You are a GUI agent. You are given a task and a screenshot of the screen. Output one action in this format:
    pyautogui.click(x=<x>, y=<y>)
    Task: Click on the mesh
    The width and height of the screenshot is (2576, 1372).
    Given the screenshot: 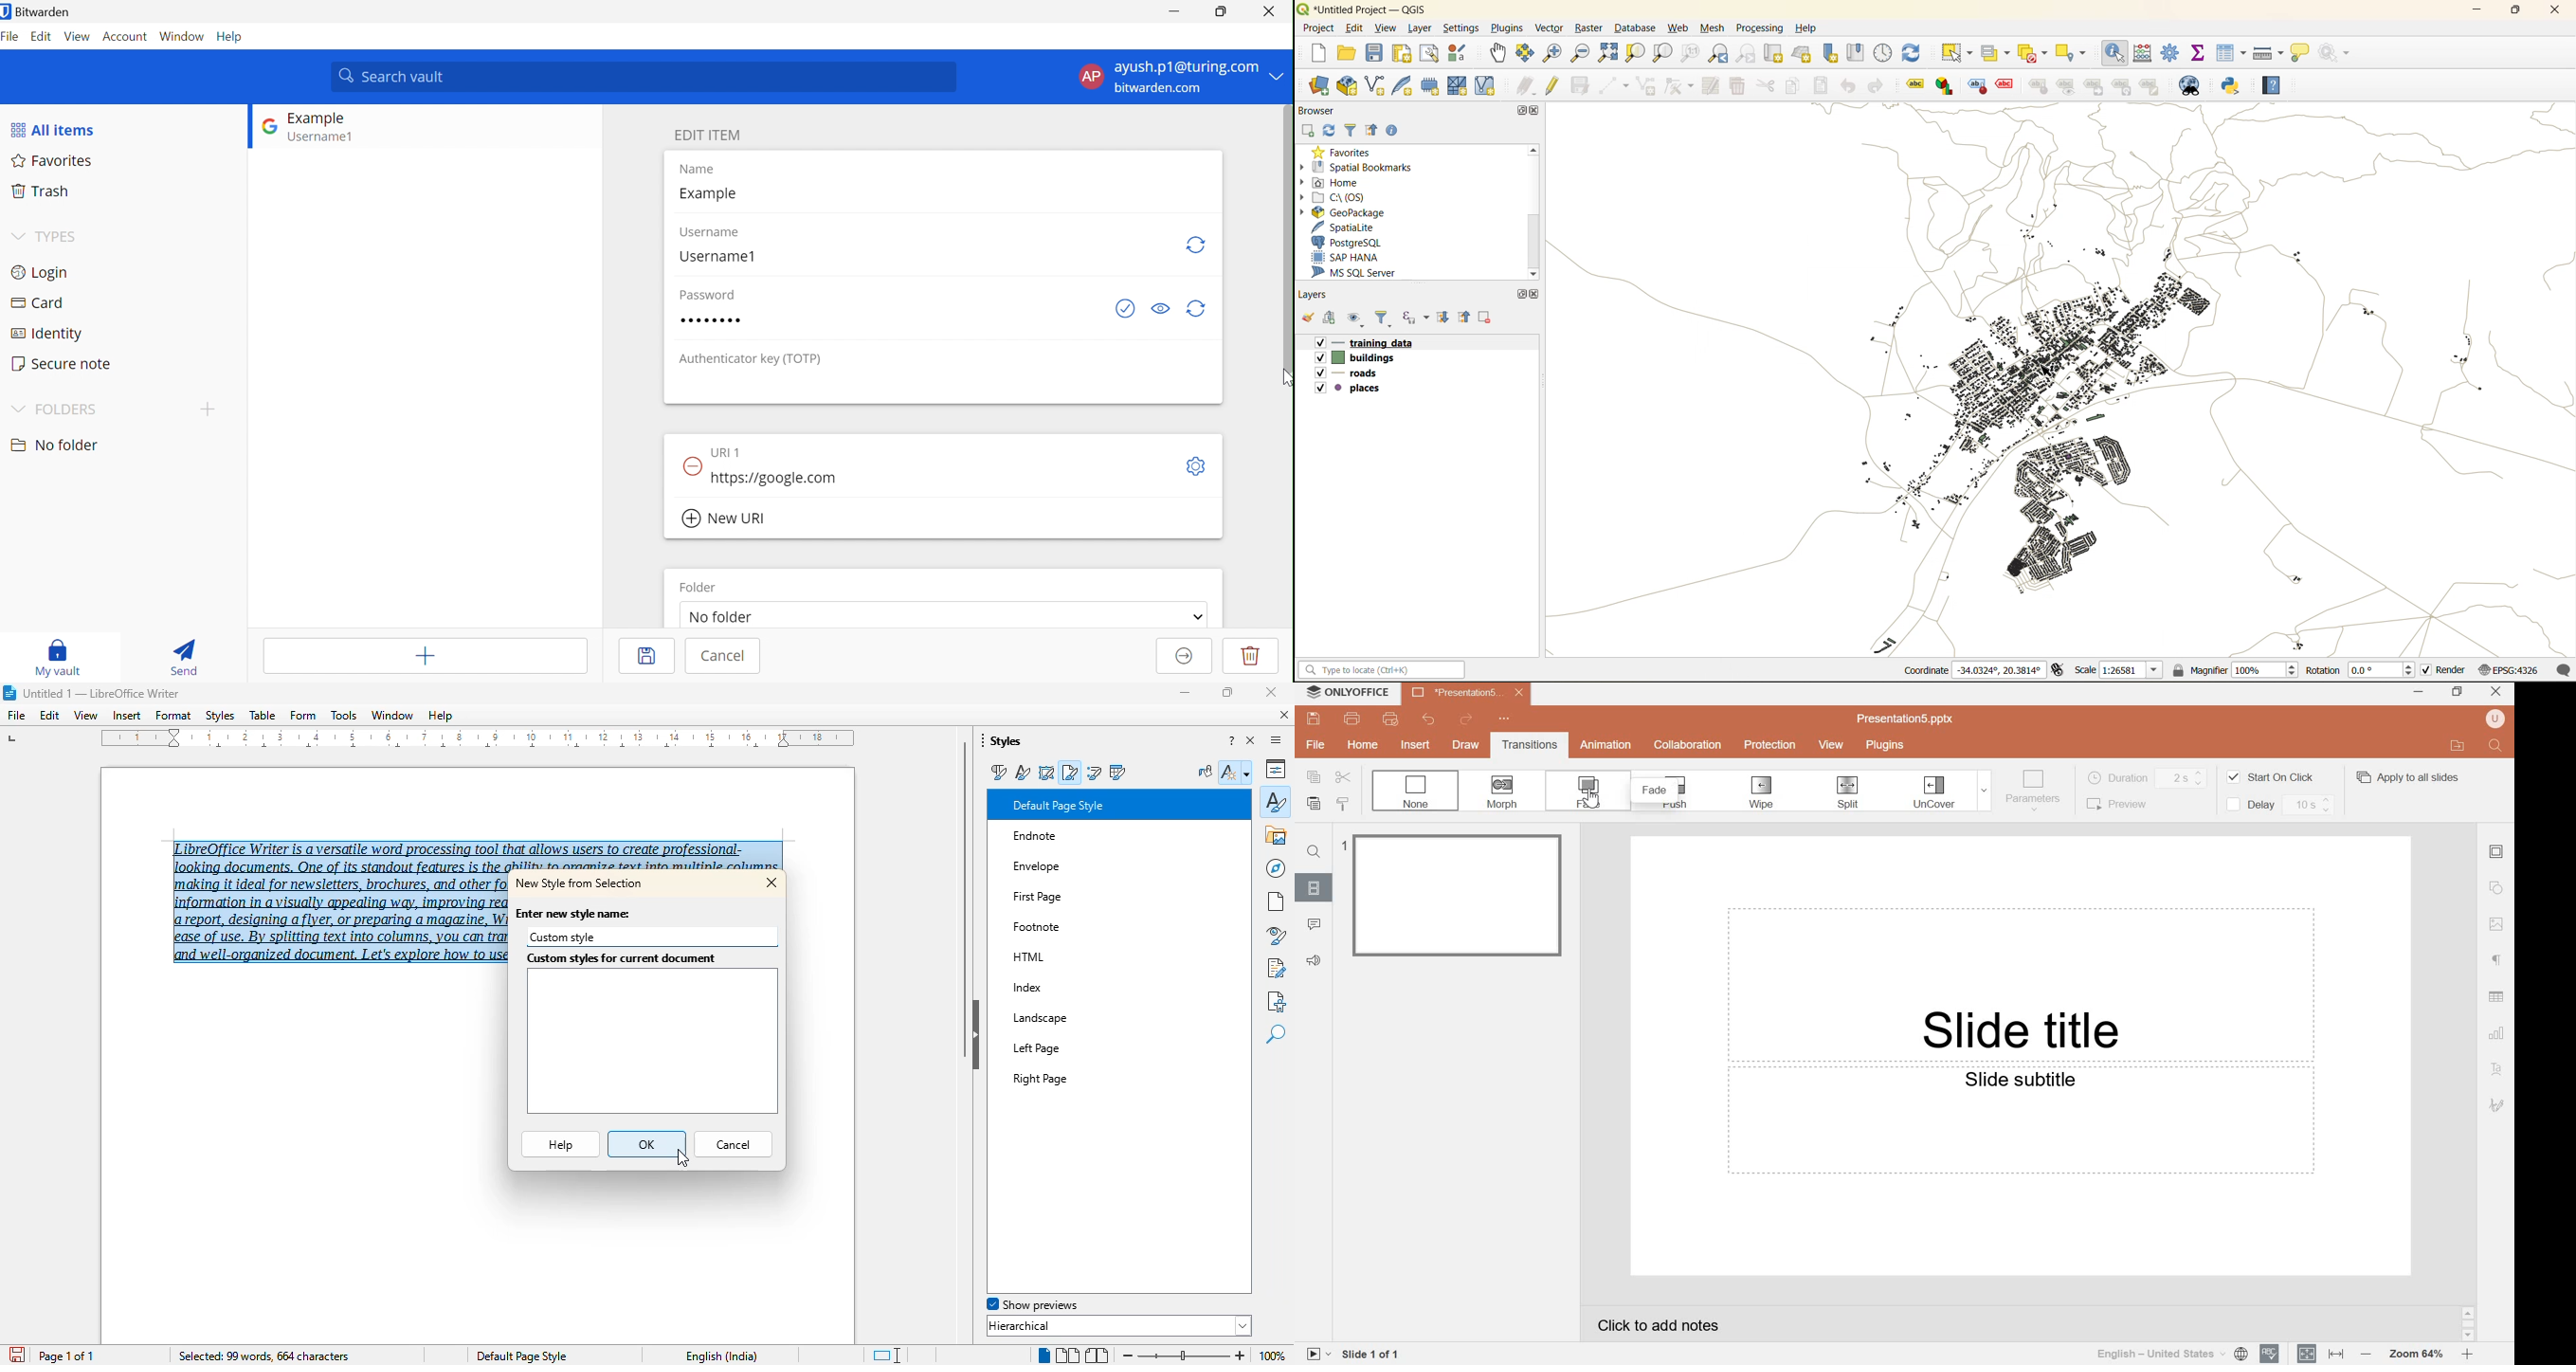 What is the action you would take?
    pyautogui.click(x=1714, y=28)
    